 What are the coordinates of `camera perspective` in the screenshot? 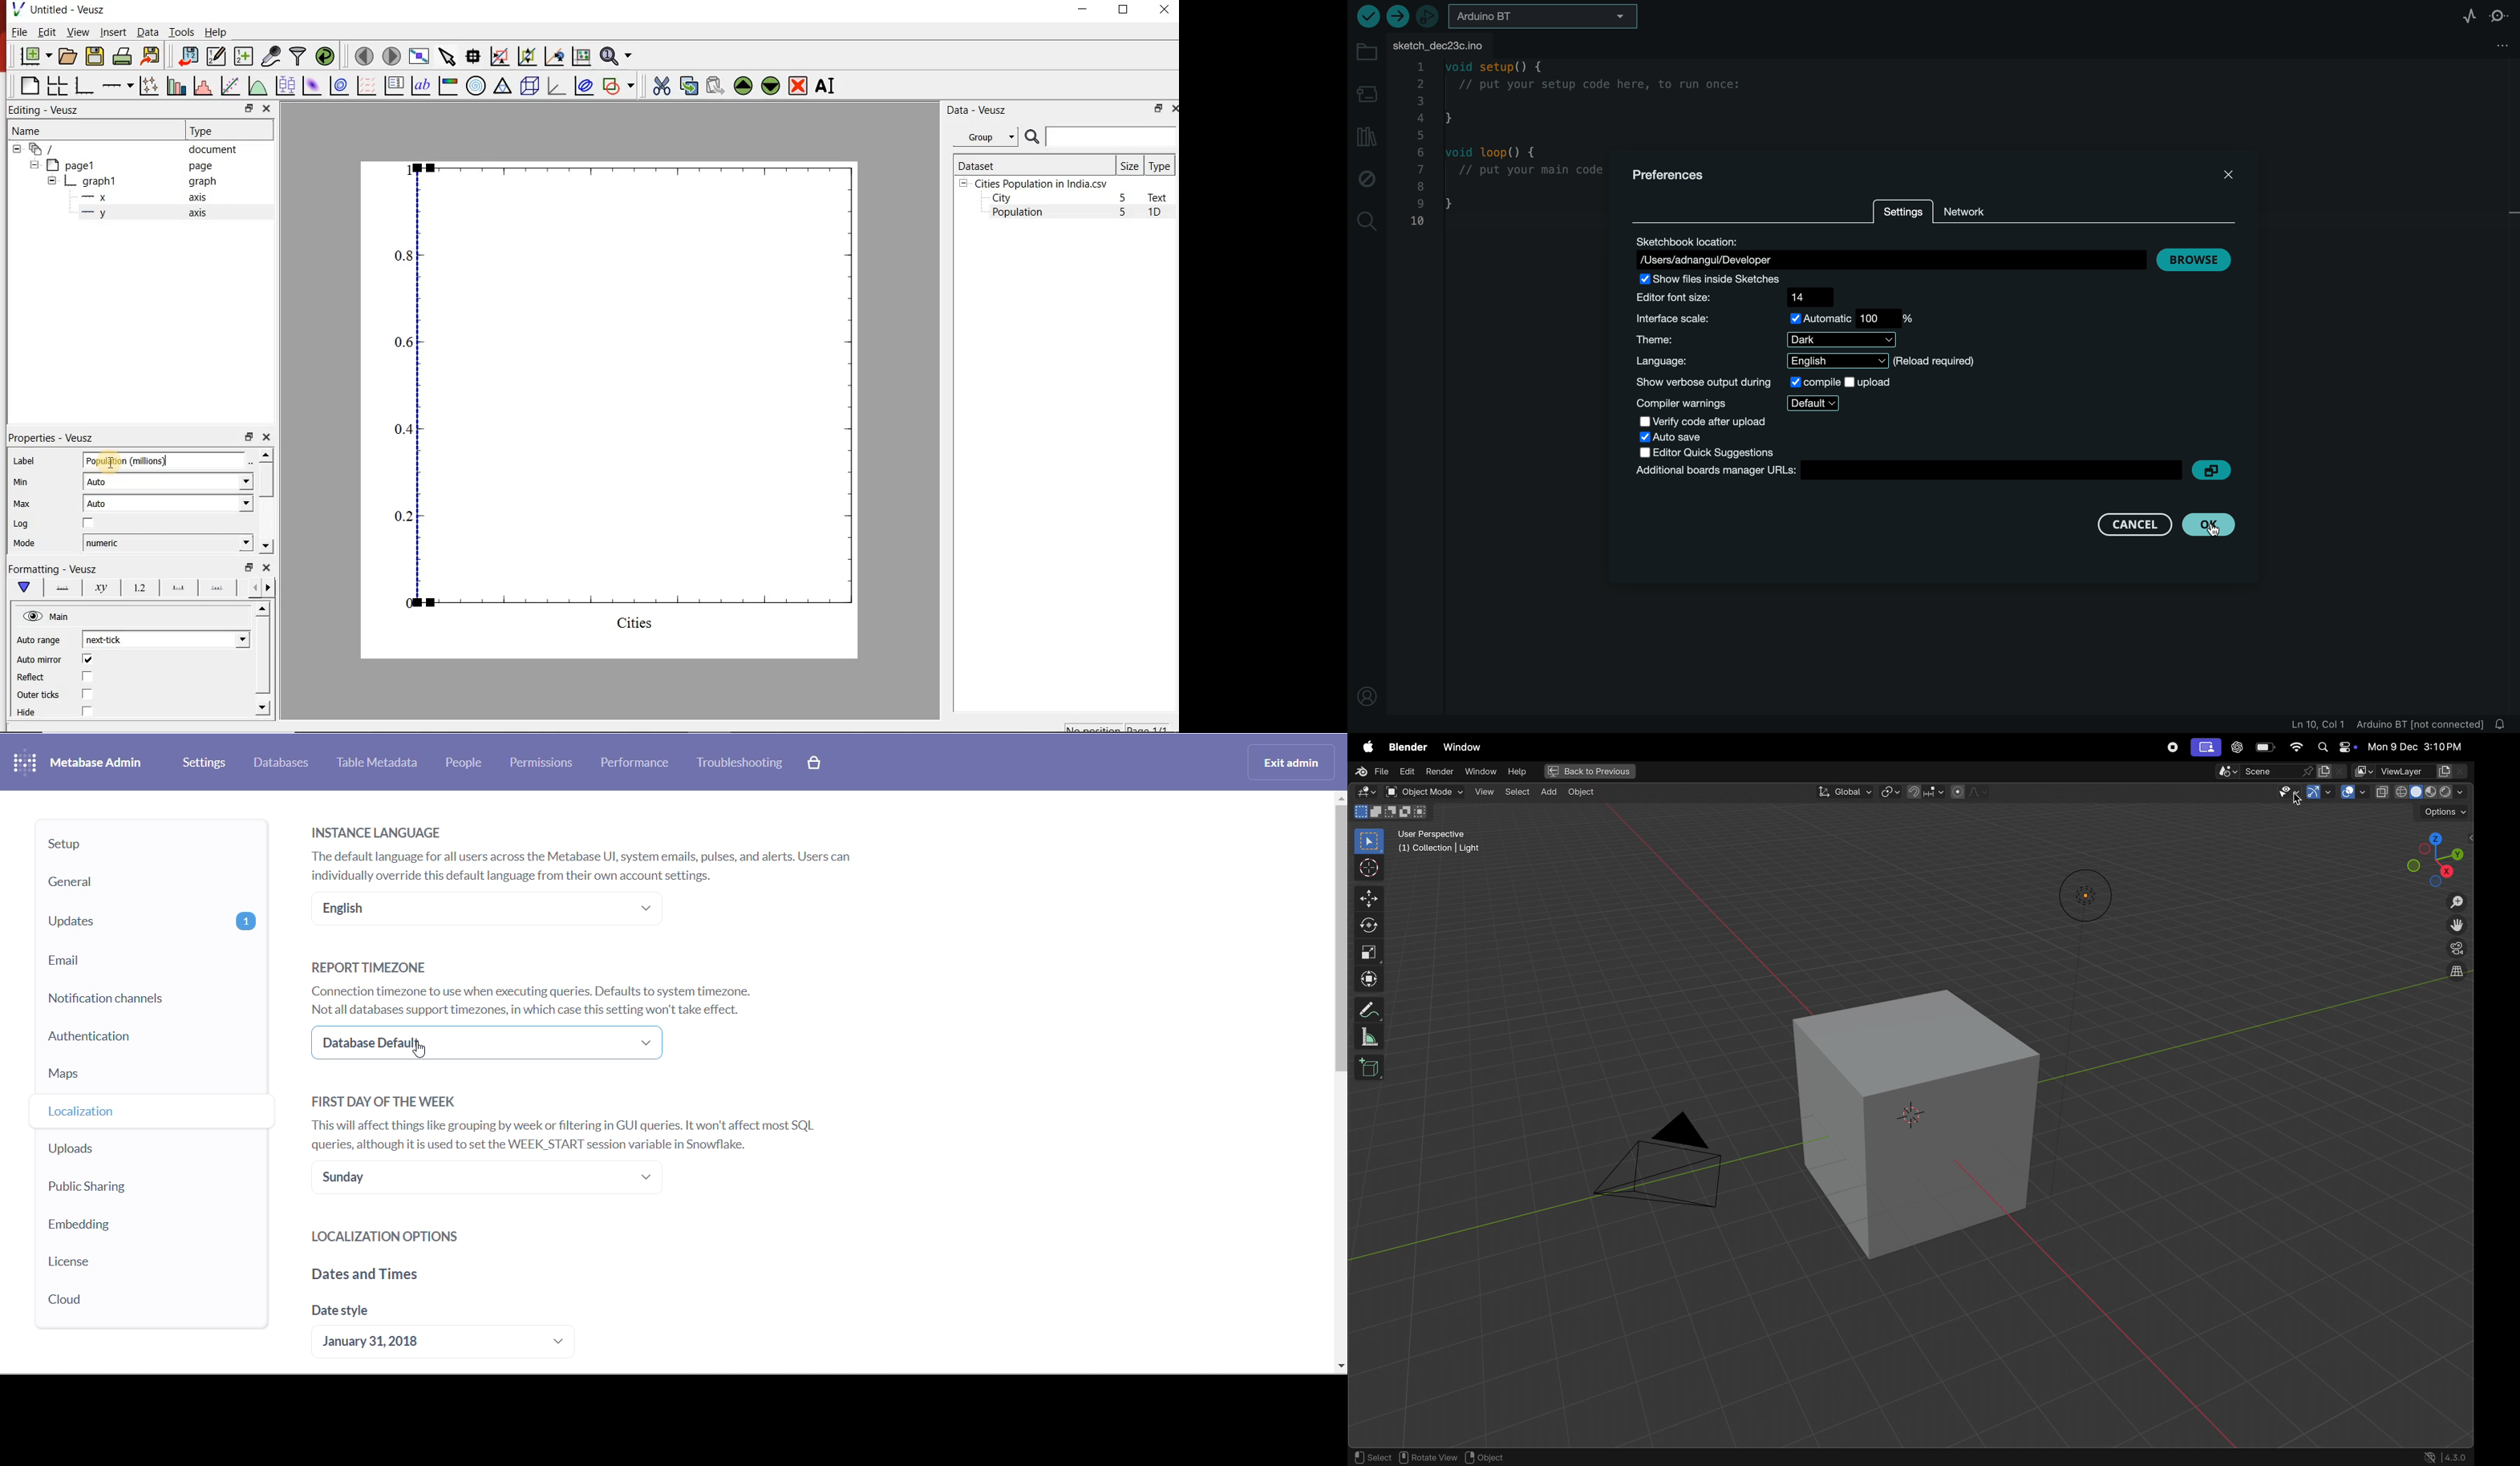 It's located at (2455, 950).